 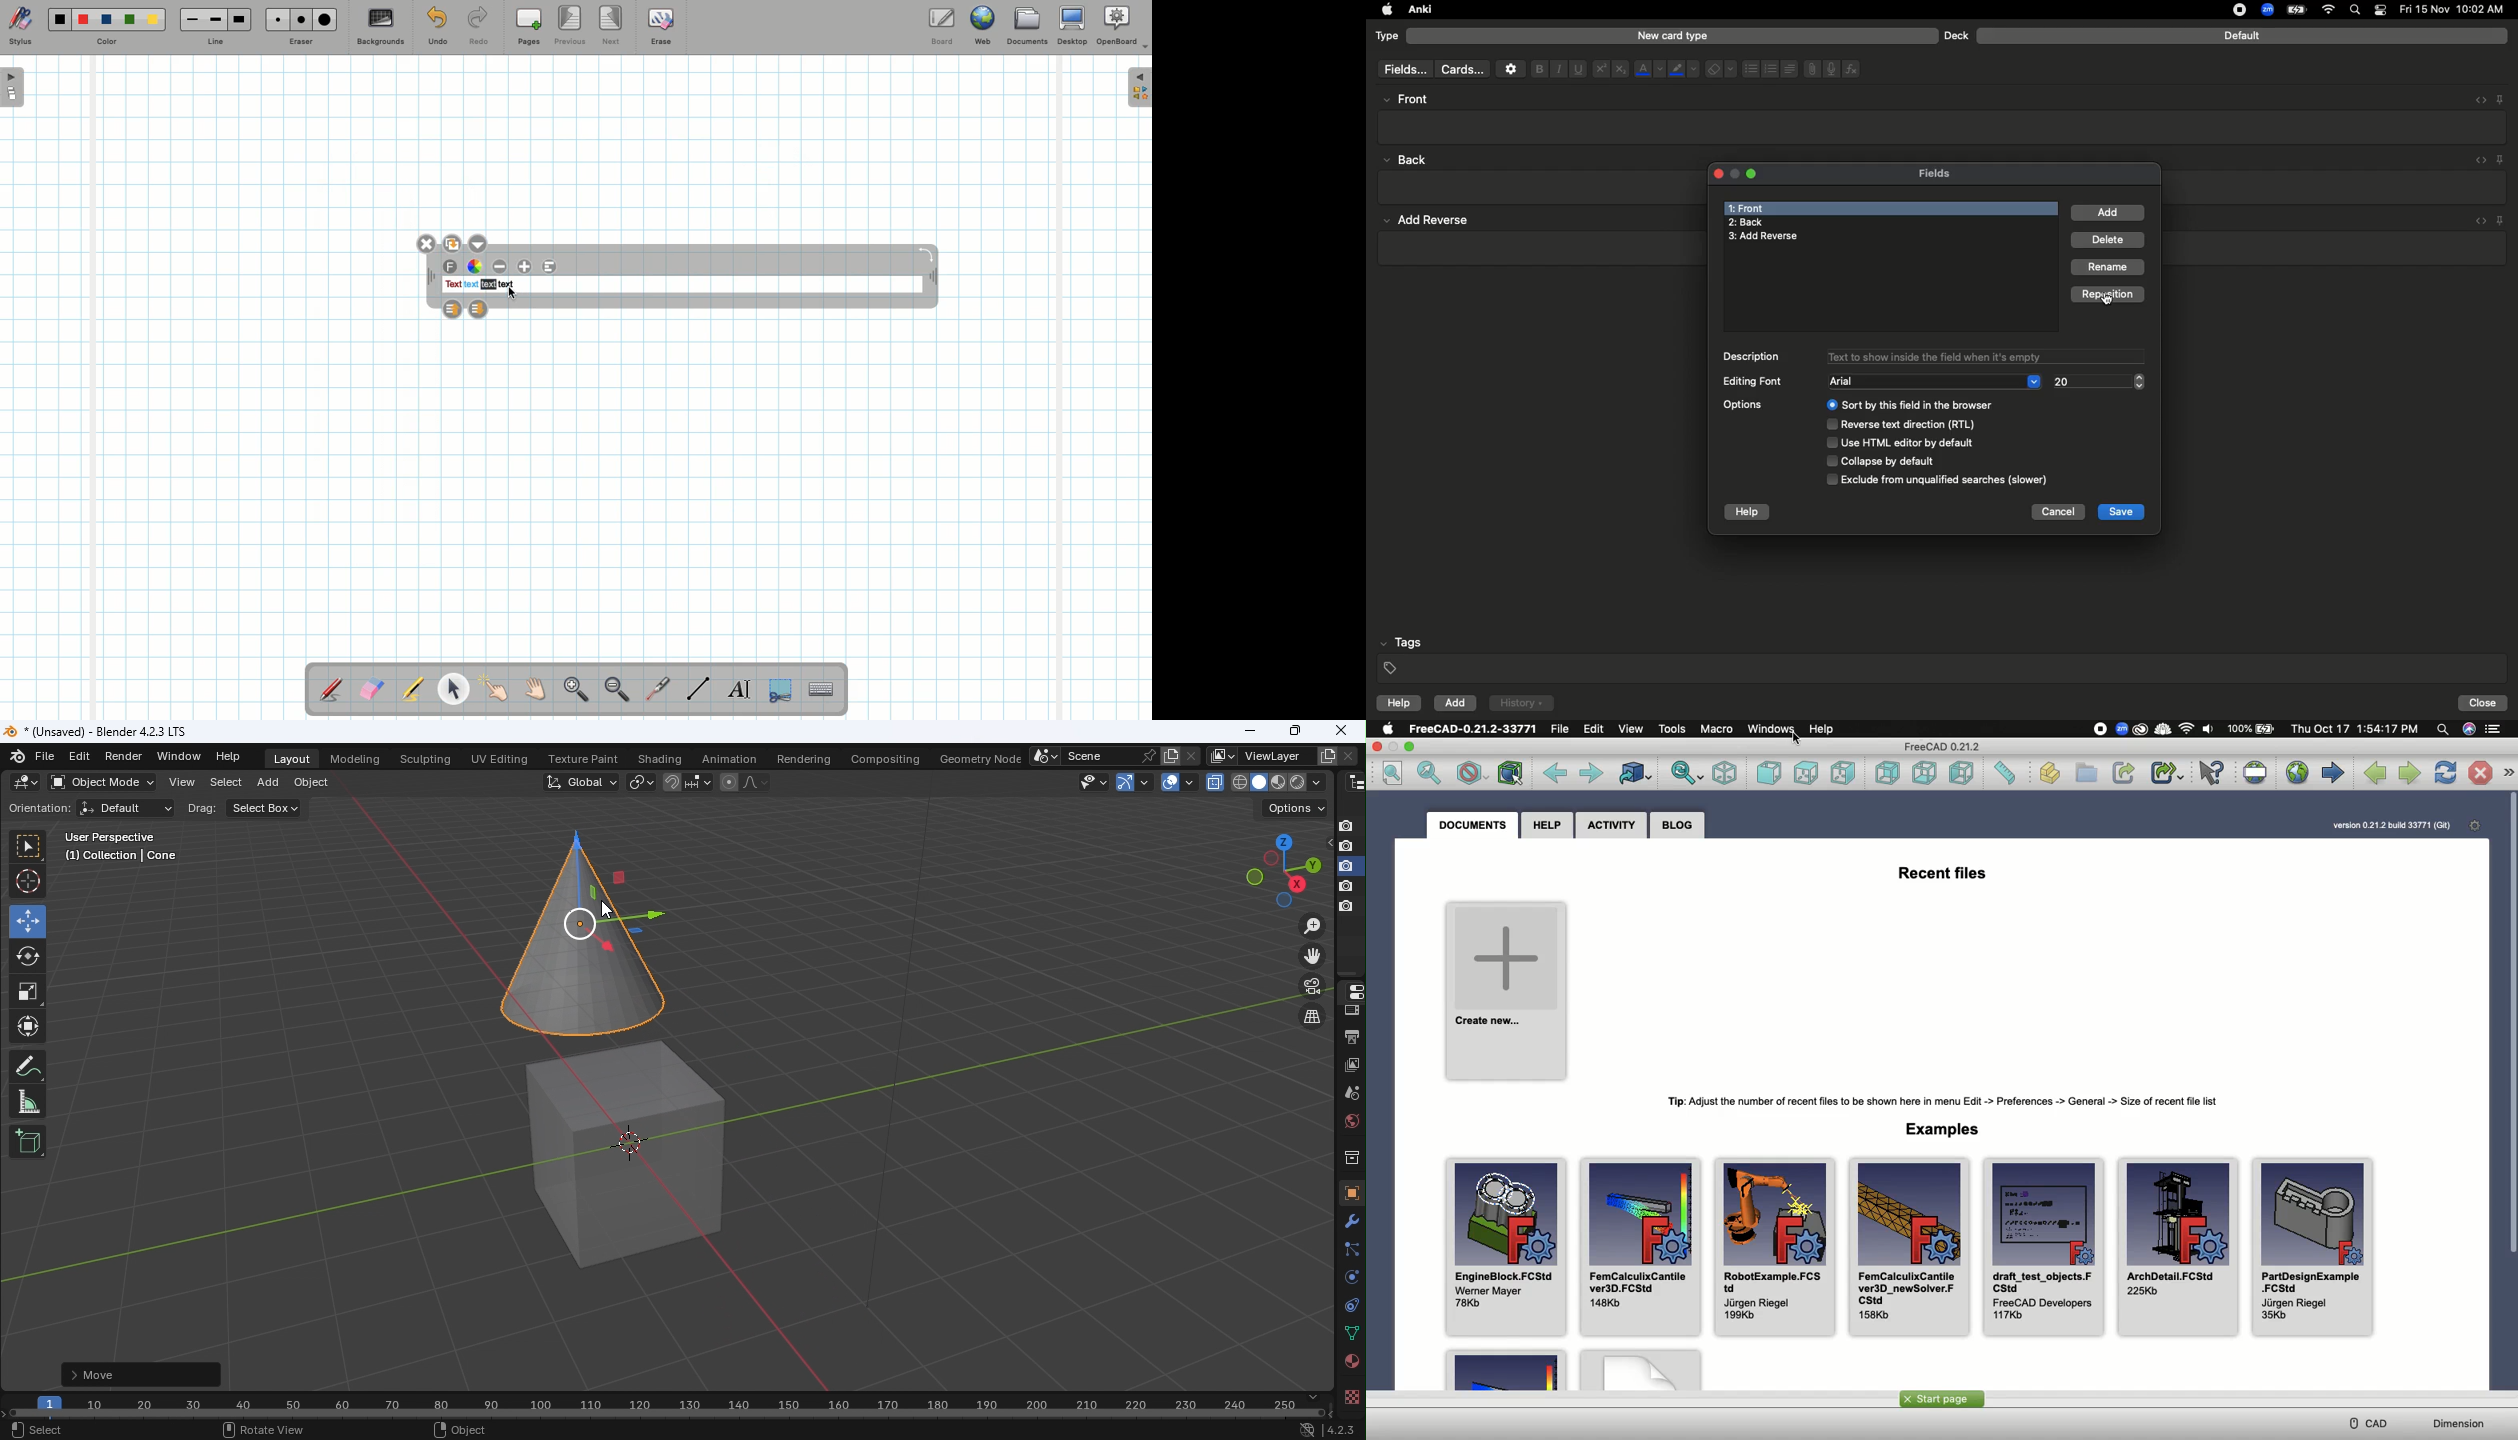 I want to click on Front, so click(x=1769, y=773).